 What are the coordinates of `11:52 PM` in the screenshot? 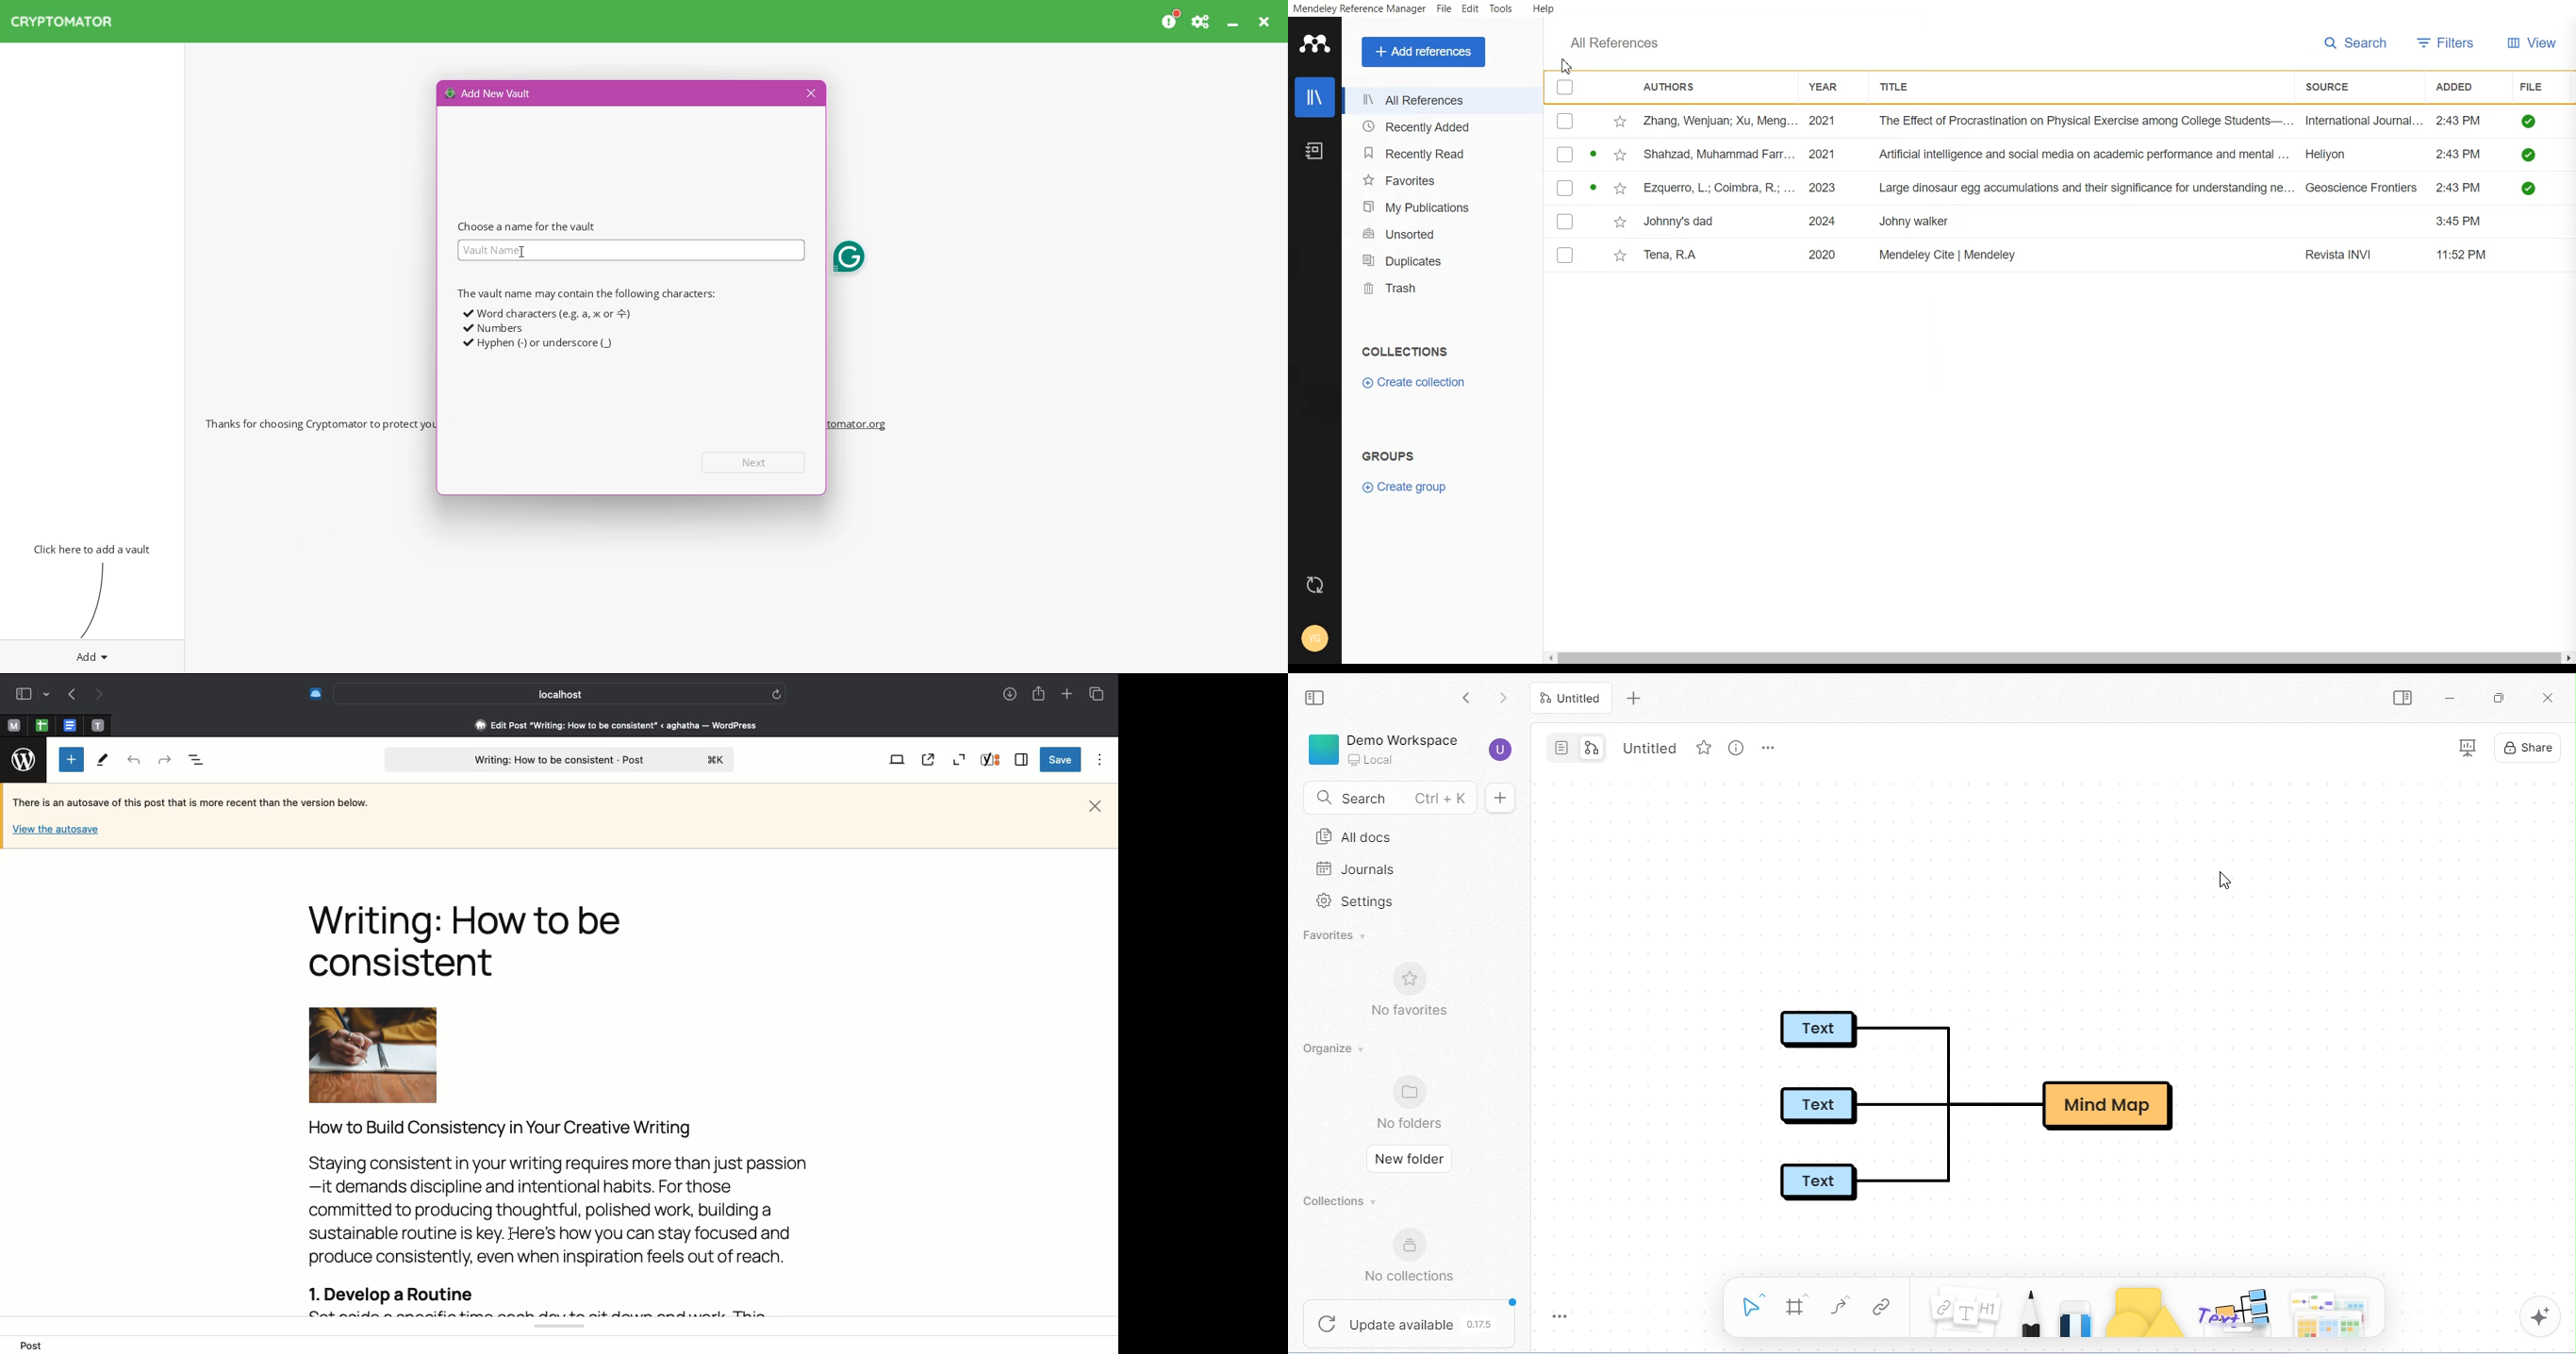 It's located at (2463, 254).